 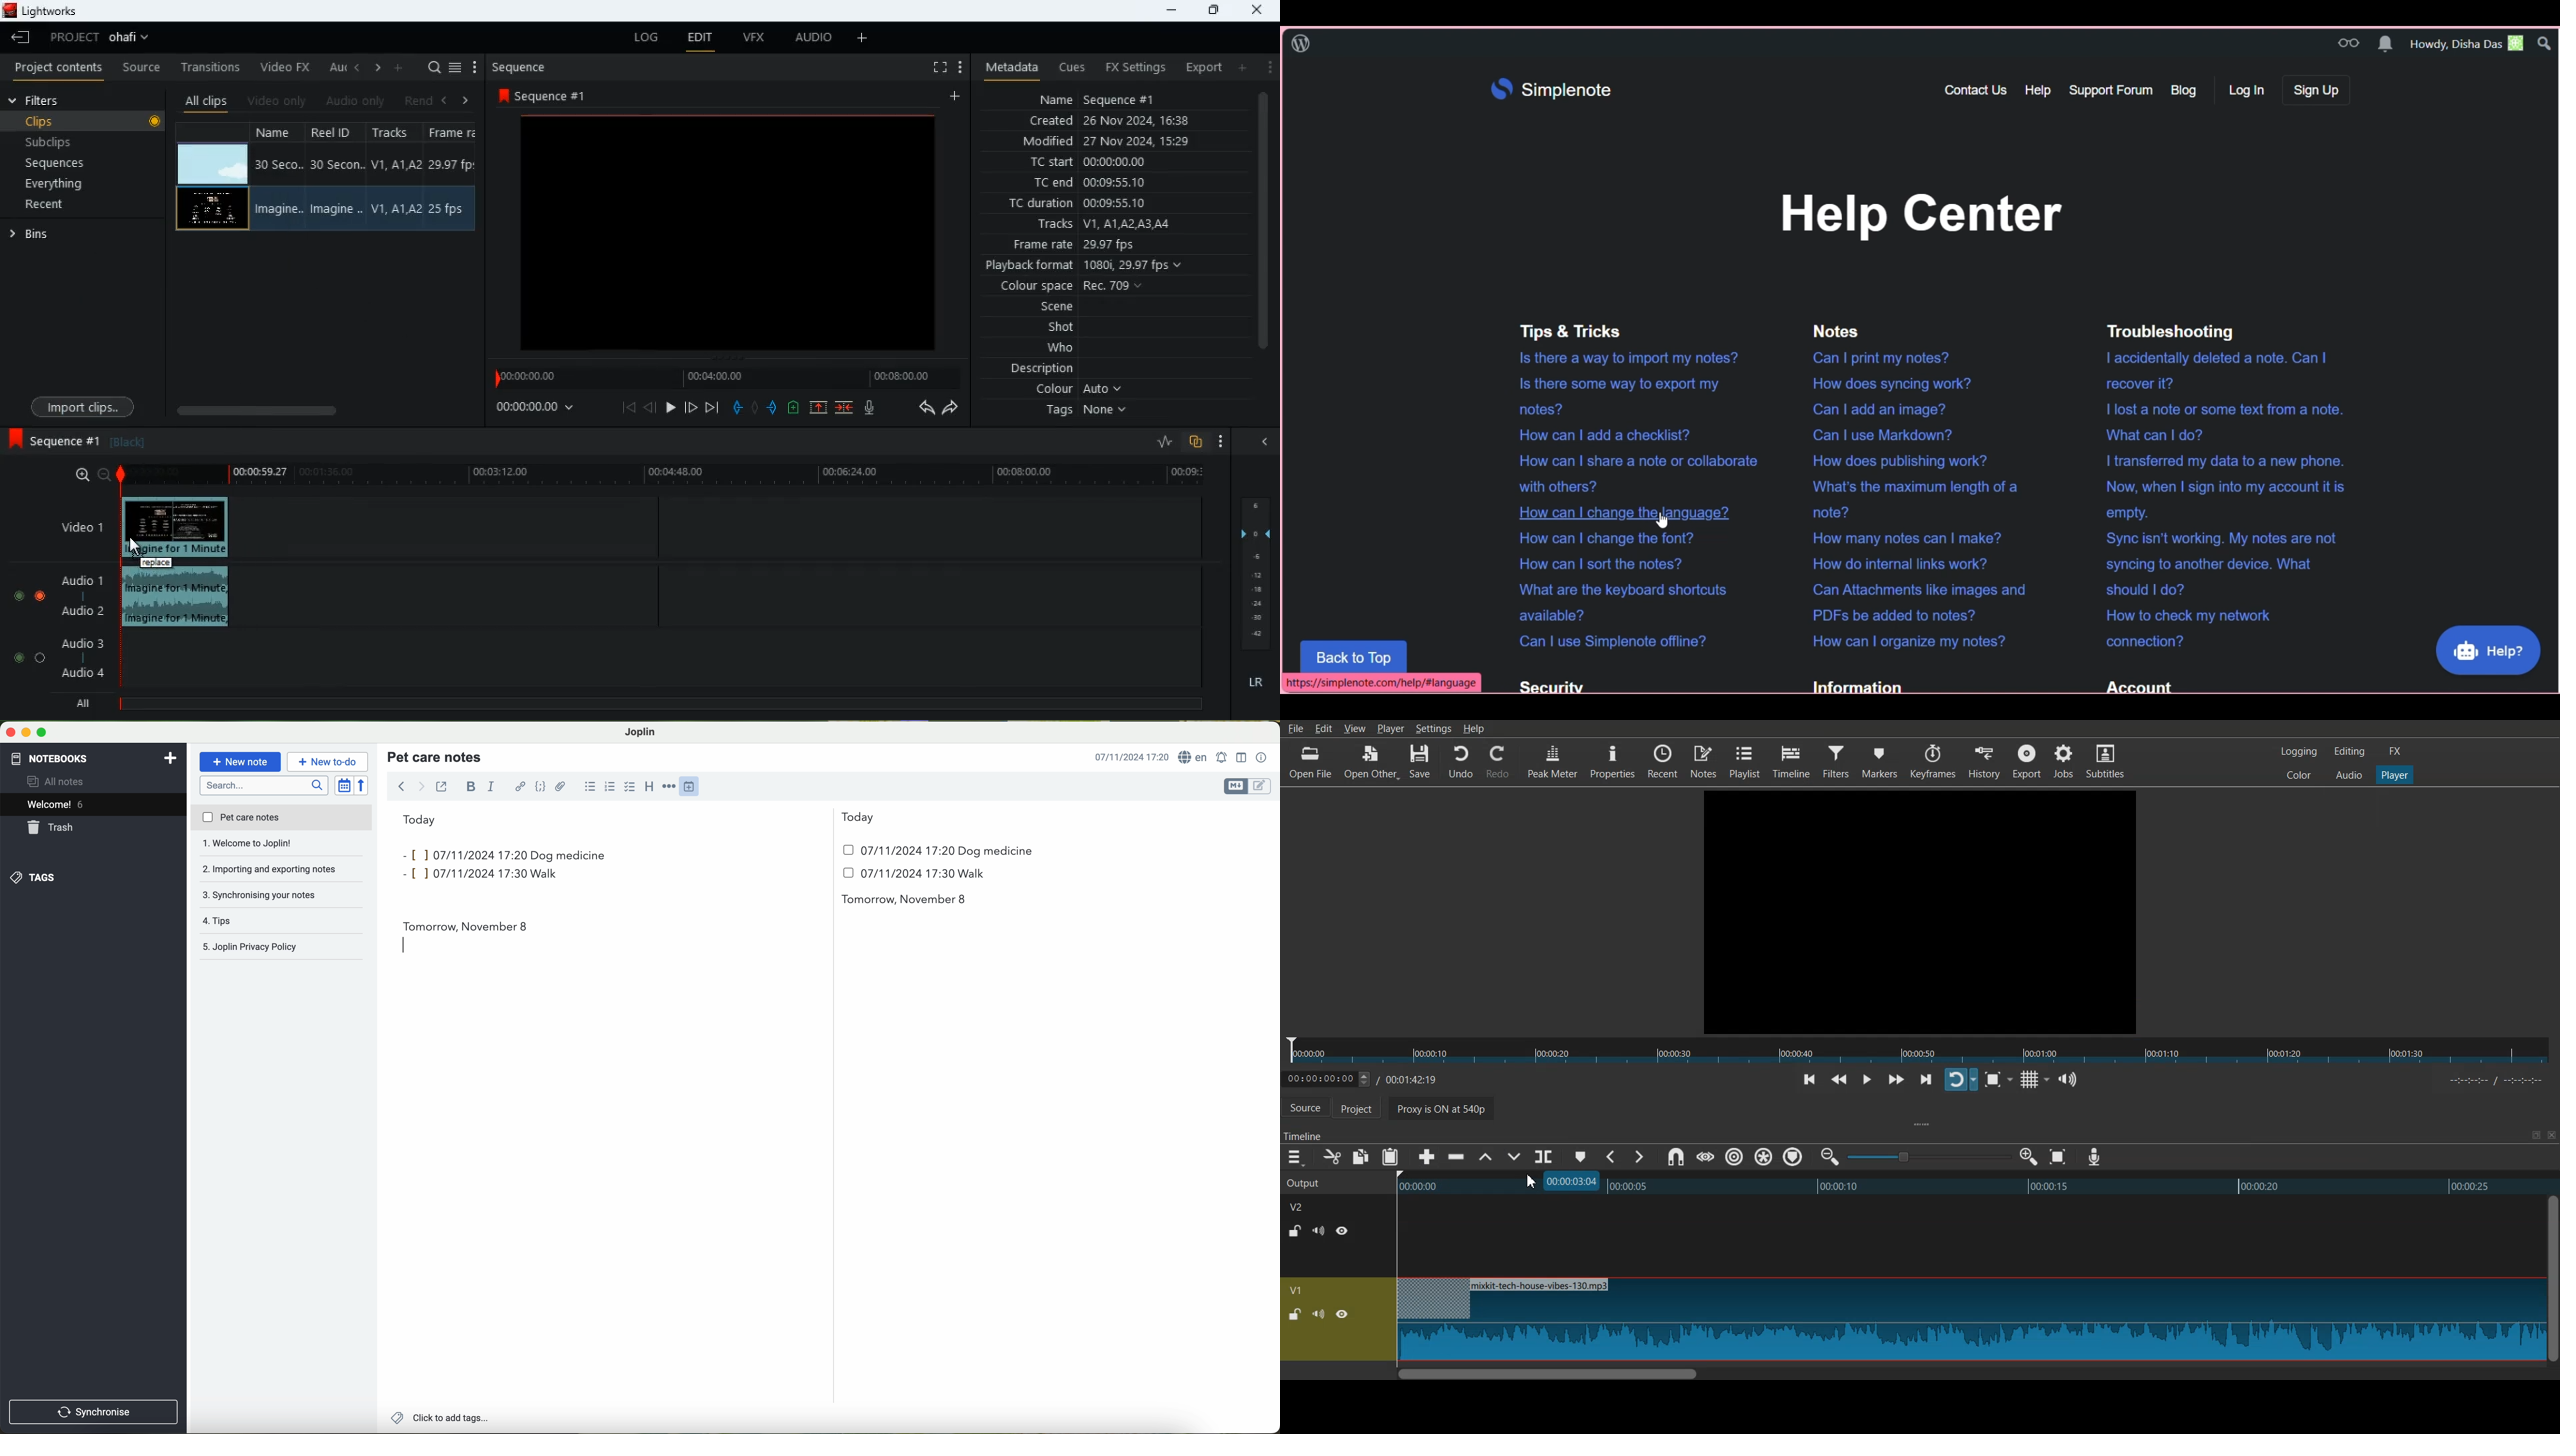 What do you see at coordinates (2550, 1135) in the screenshot?
I see `Close` at bounding box center [2550, 1135].